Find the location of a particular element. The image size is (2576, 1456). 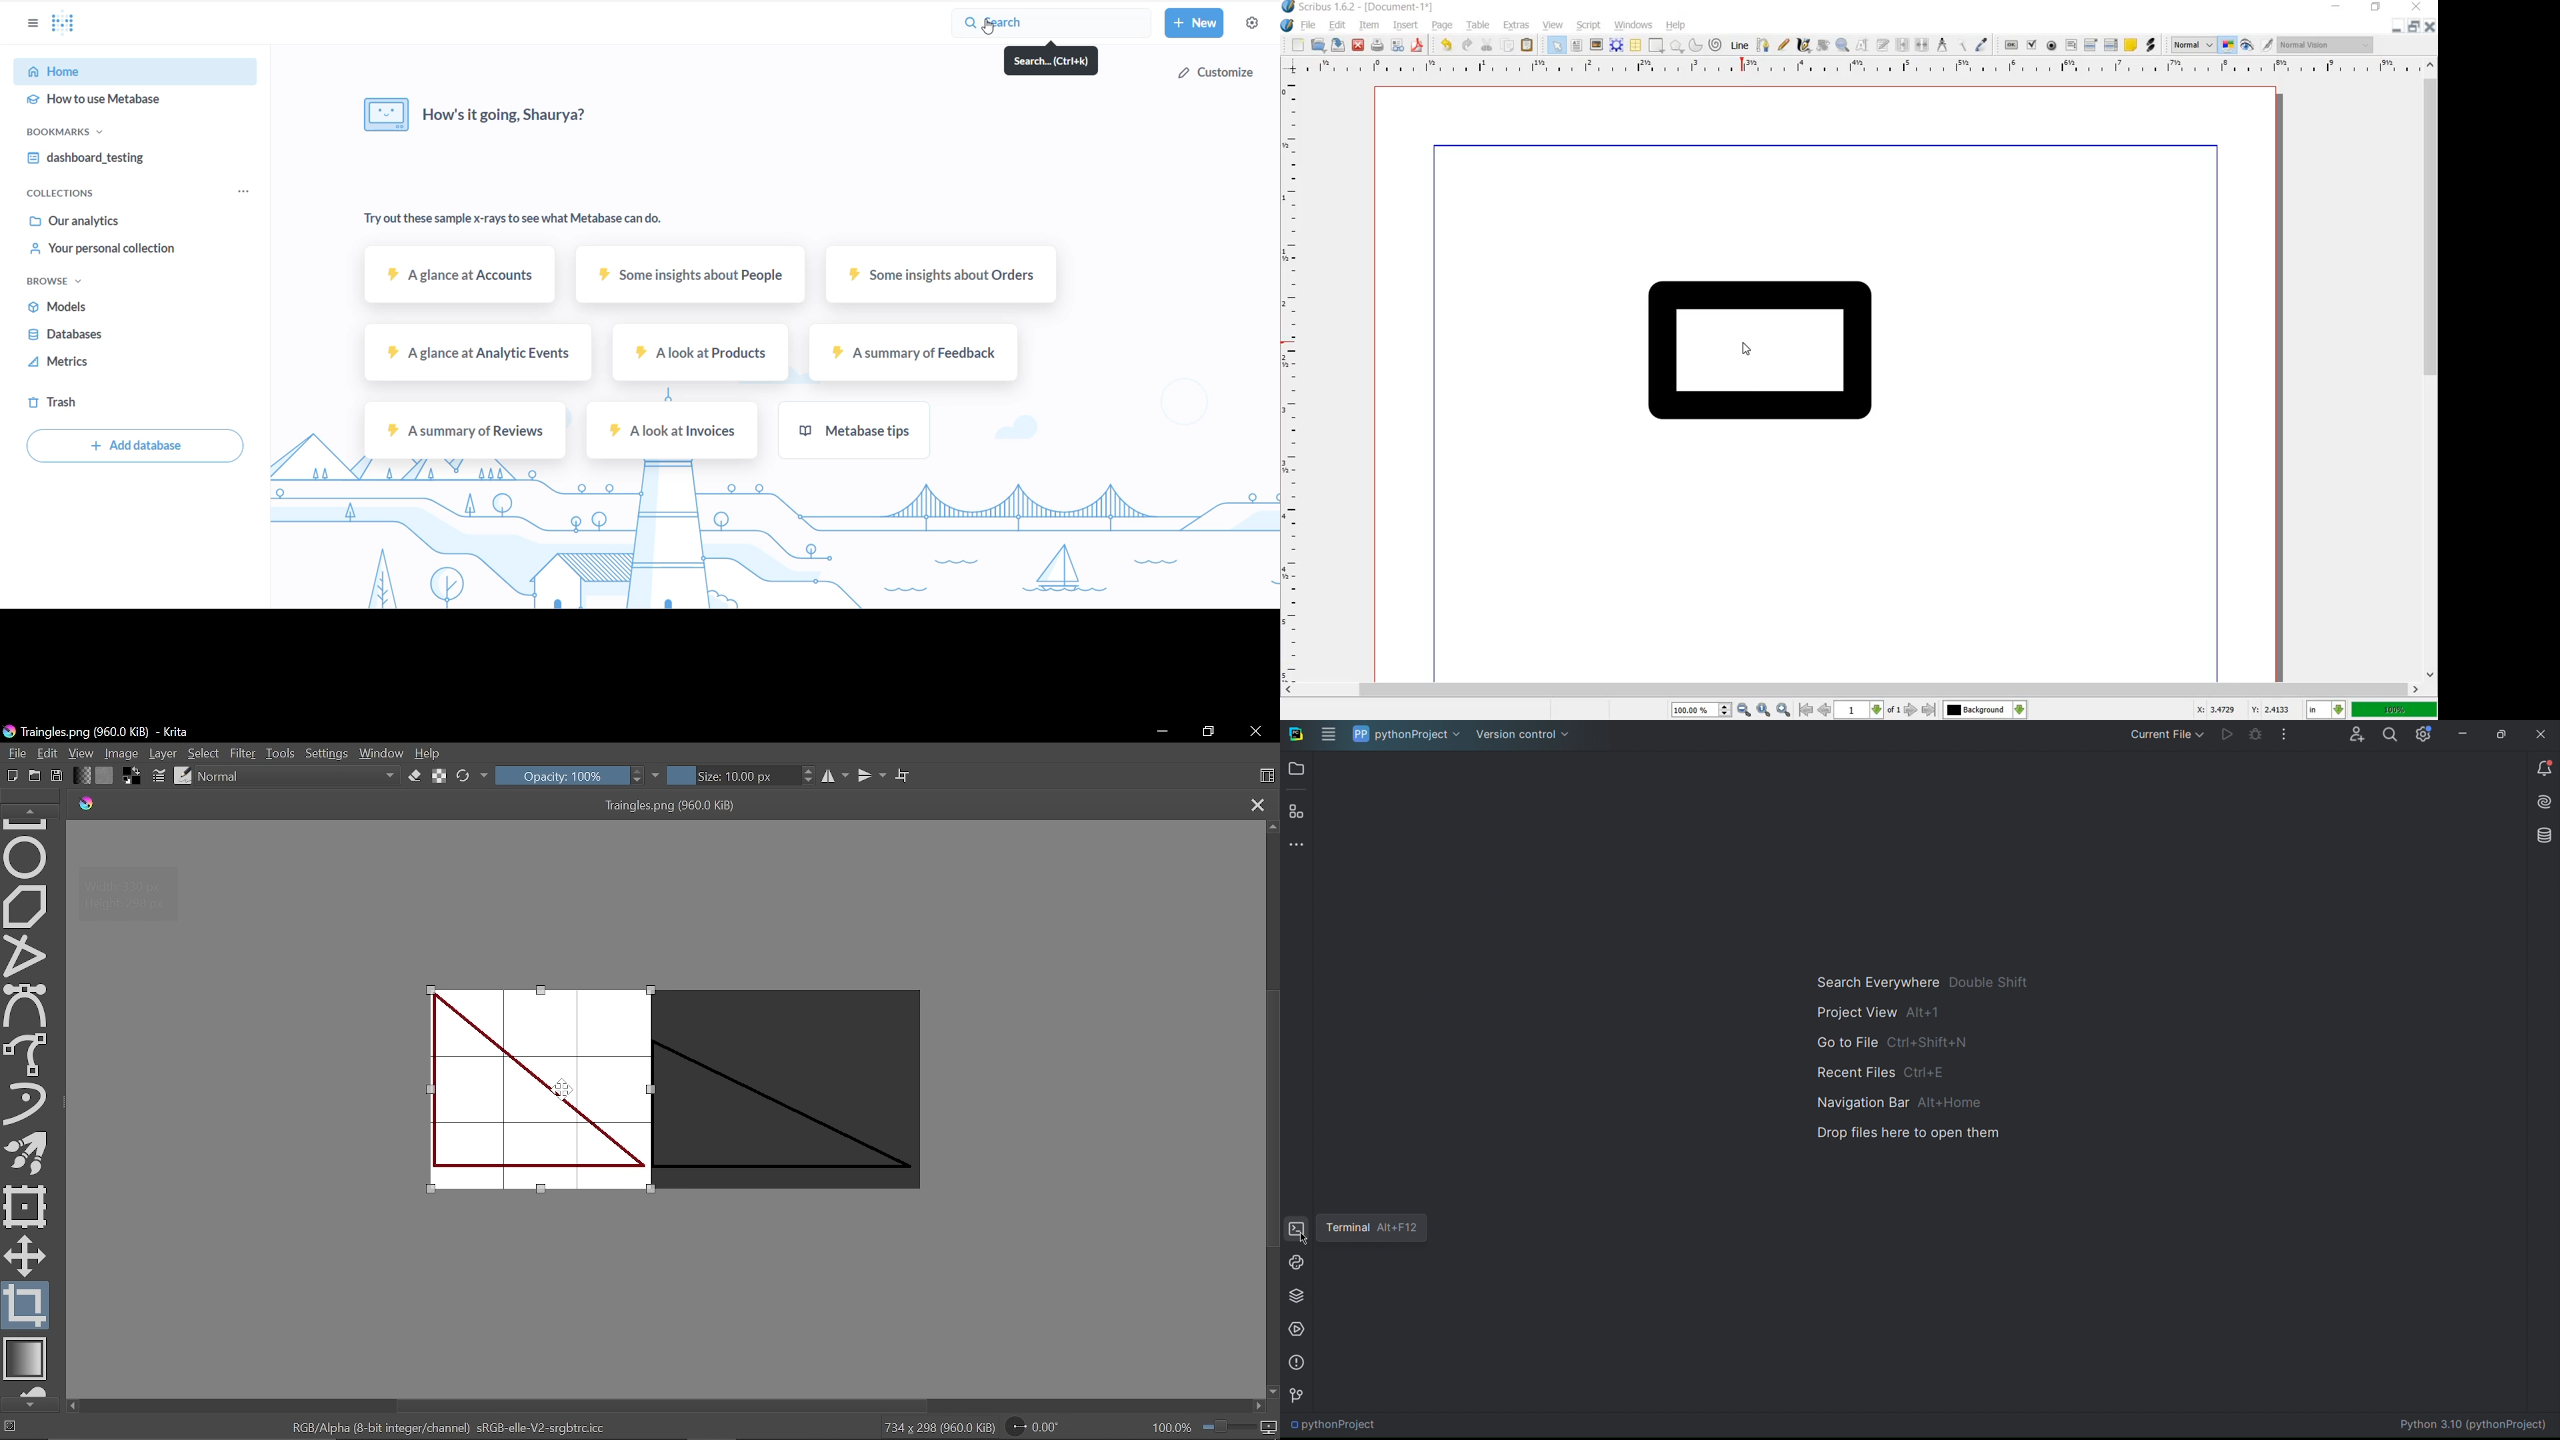

Draw gradient tool is located at coordinates (28, 1360).